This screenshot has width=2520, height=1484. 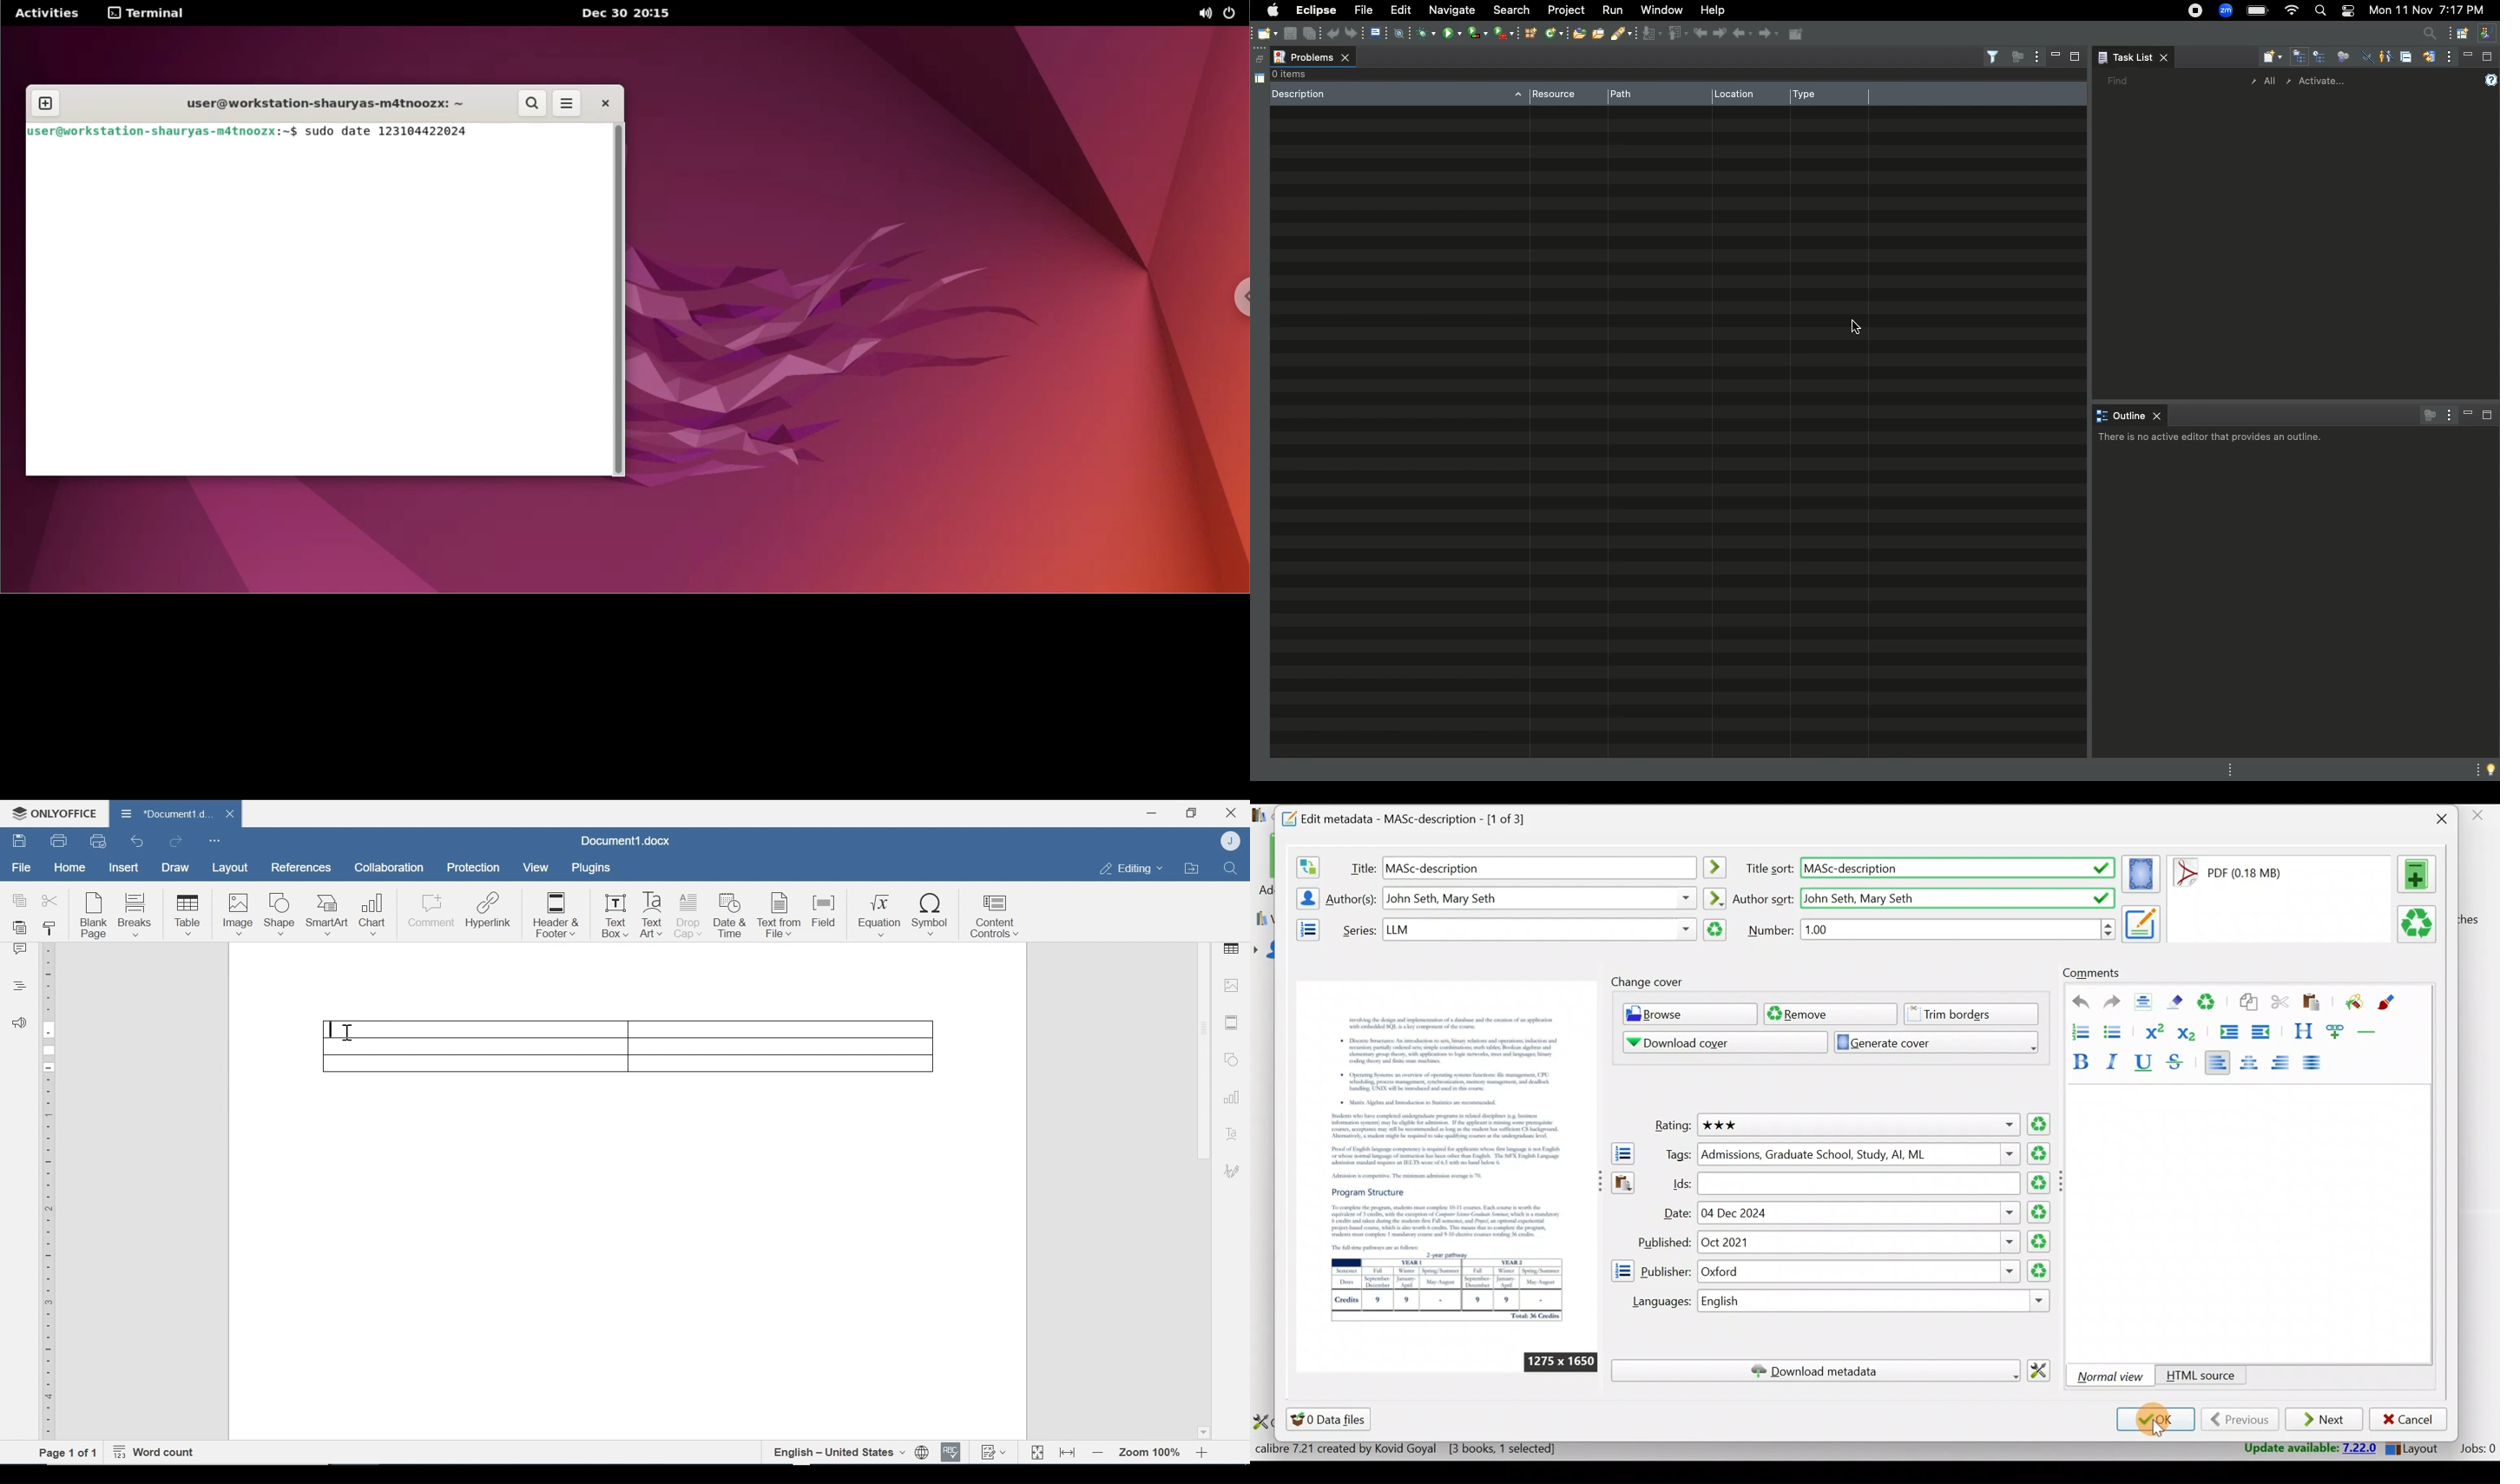 I want to click on User, so click(x=1232, y=840).